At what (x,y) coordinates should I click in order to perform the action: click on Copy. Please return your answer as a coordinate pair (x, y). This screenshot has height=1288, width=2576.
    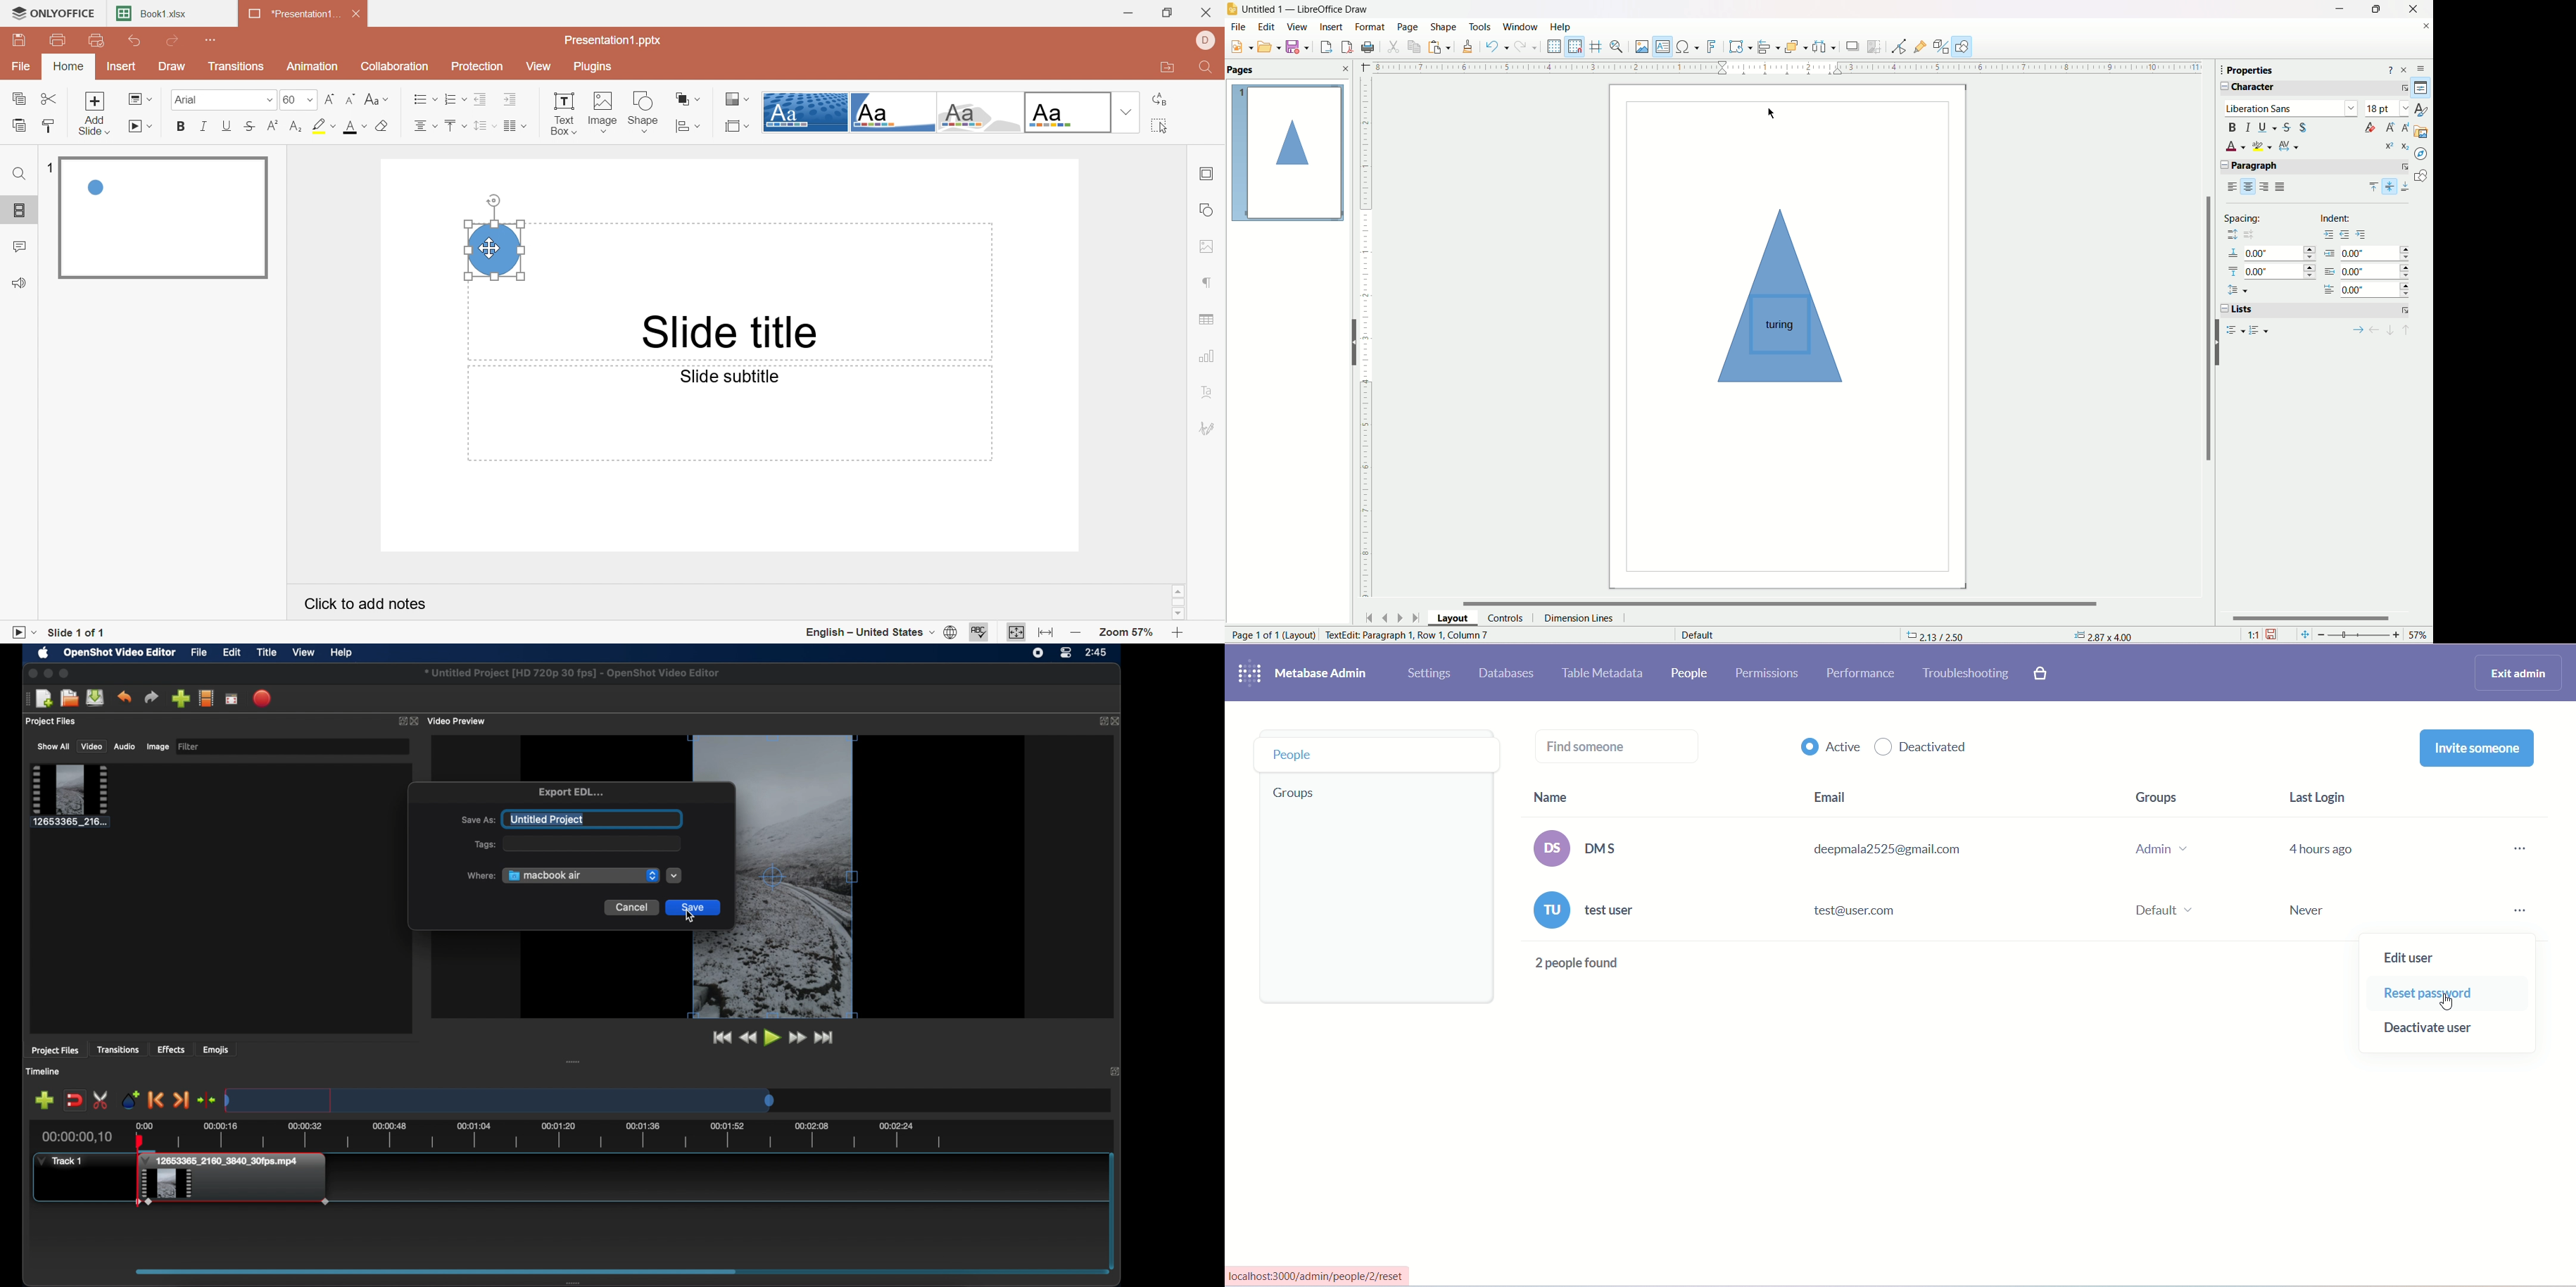
    Looking at the image, I should click on (19, 99).